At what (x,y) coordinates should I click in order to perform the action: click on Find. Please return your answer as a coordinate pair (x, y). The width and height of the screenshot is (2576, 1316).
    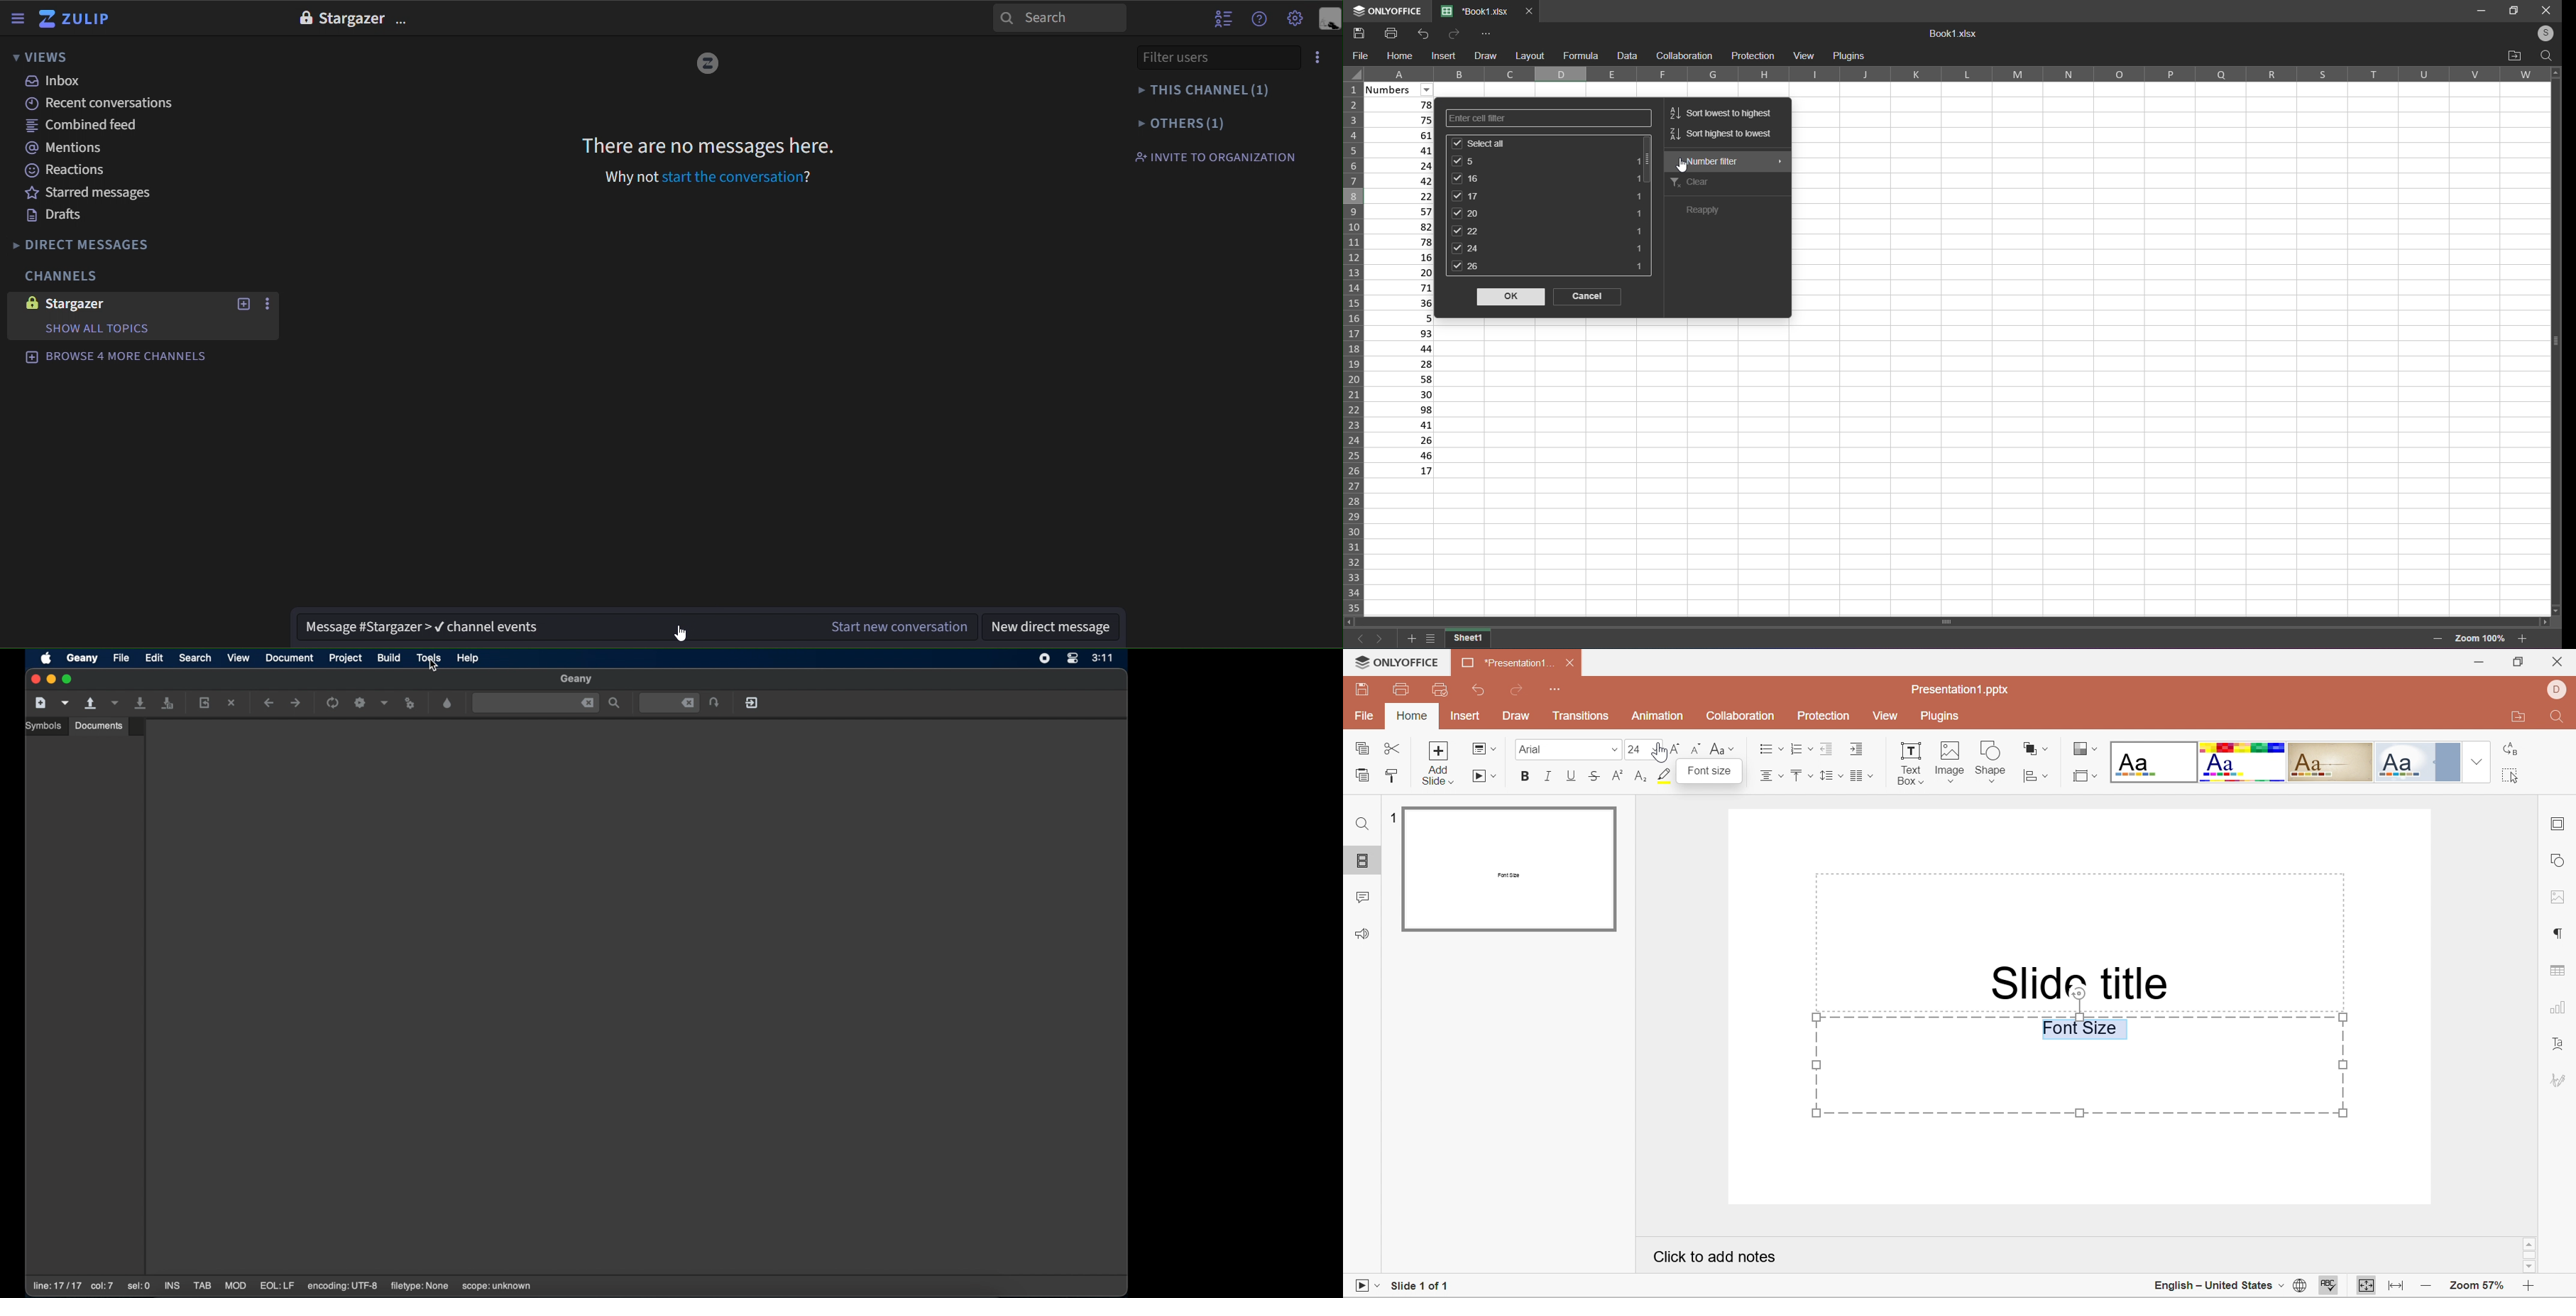
    Looking at the image, I should click on (2560, 717).